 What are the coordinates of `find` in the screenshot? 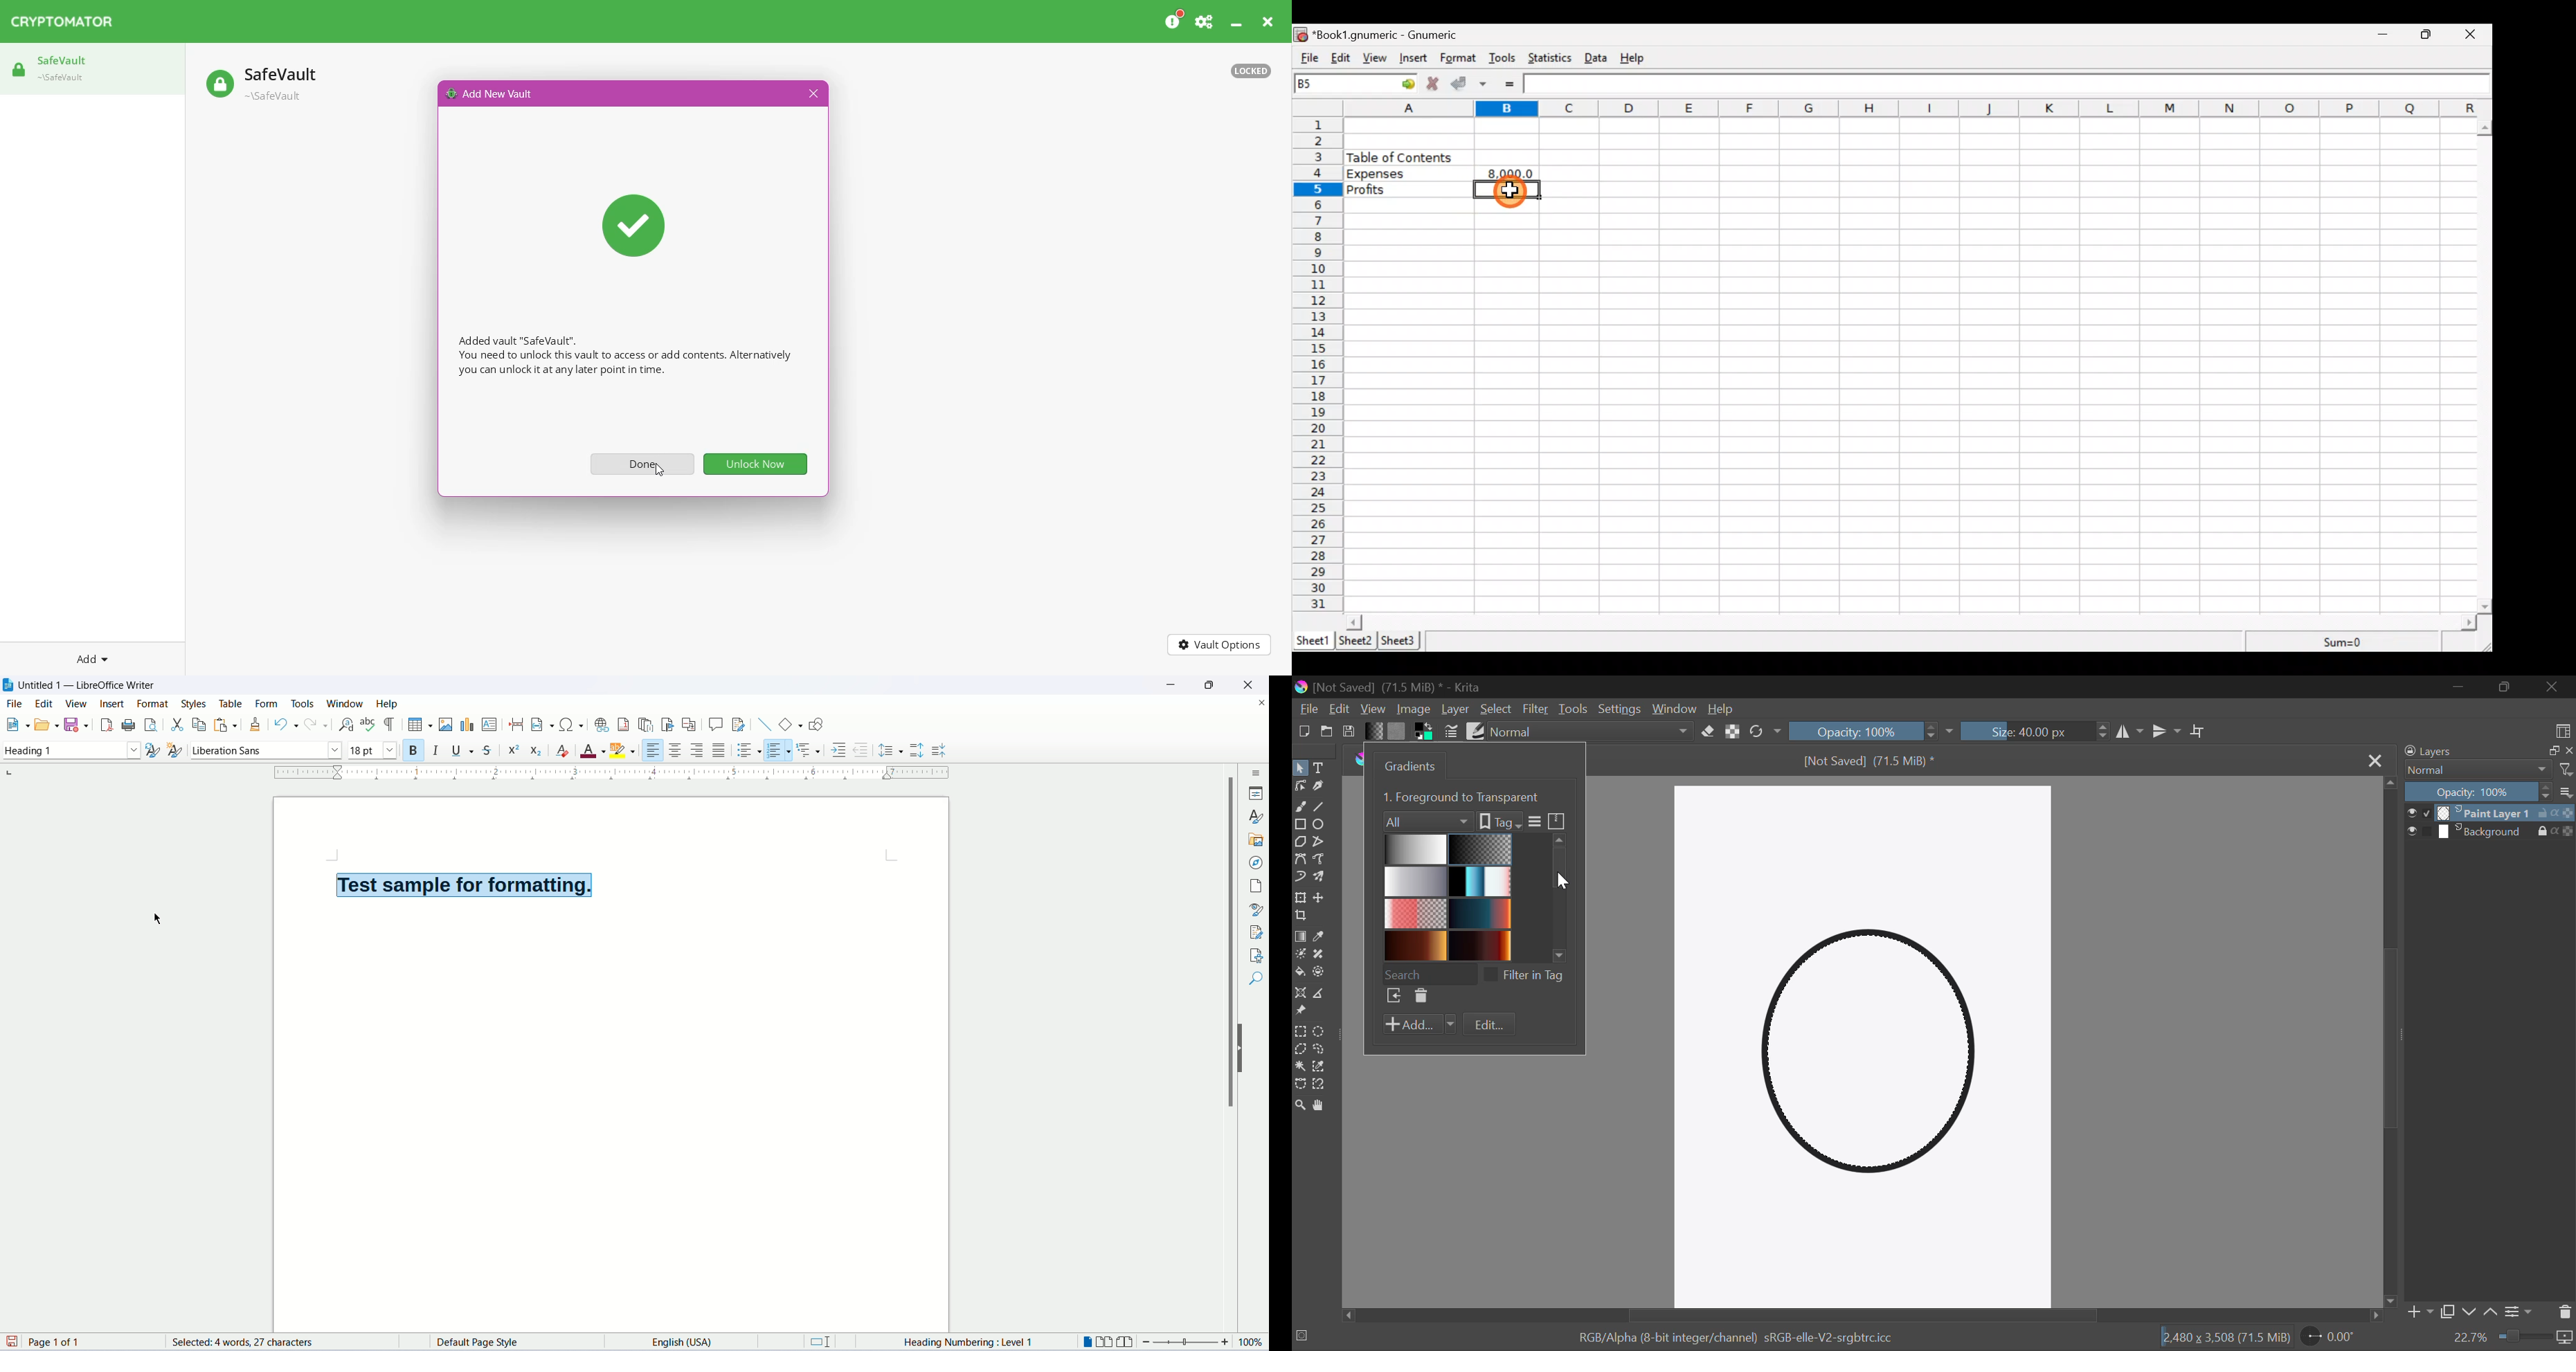 It's located at (1255, 980).